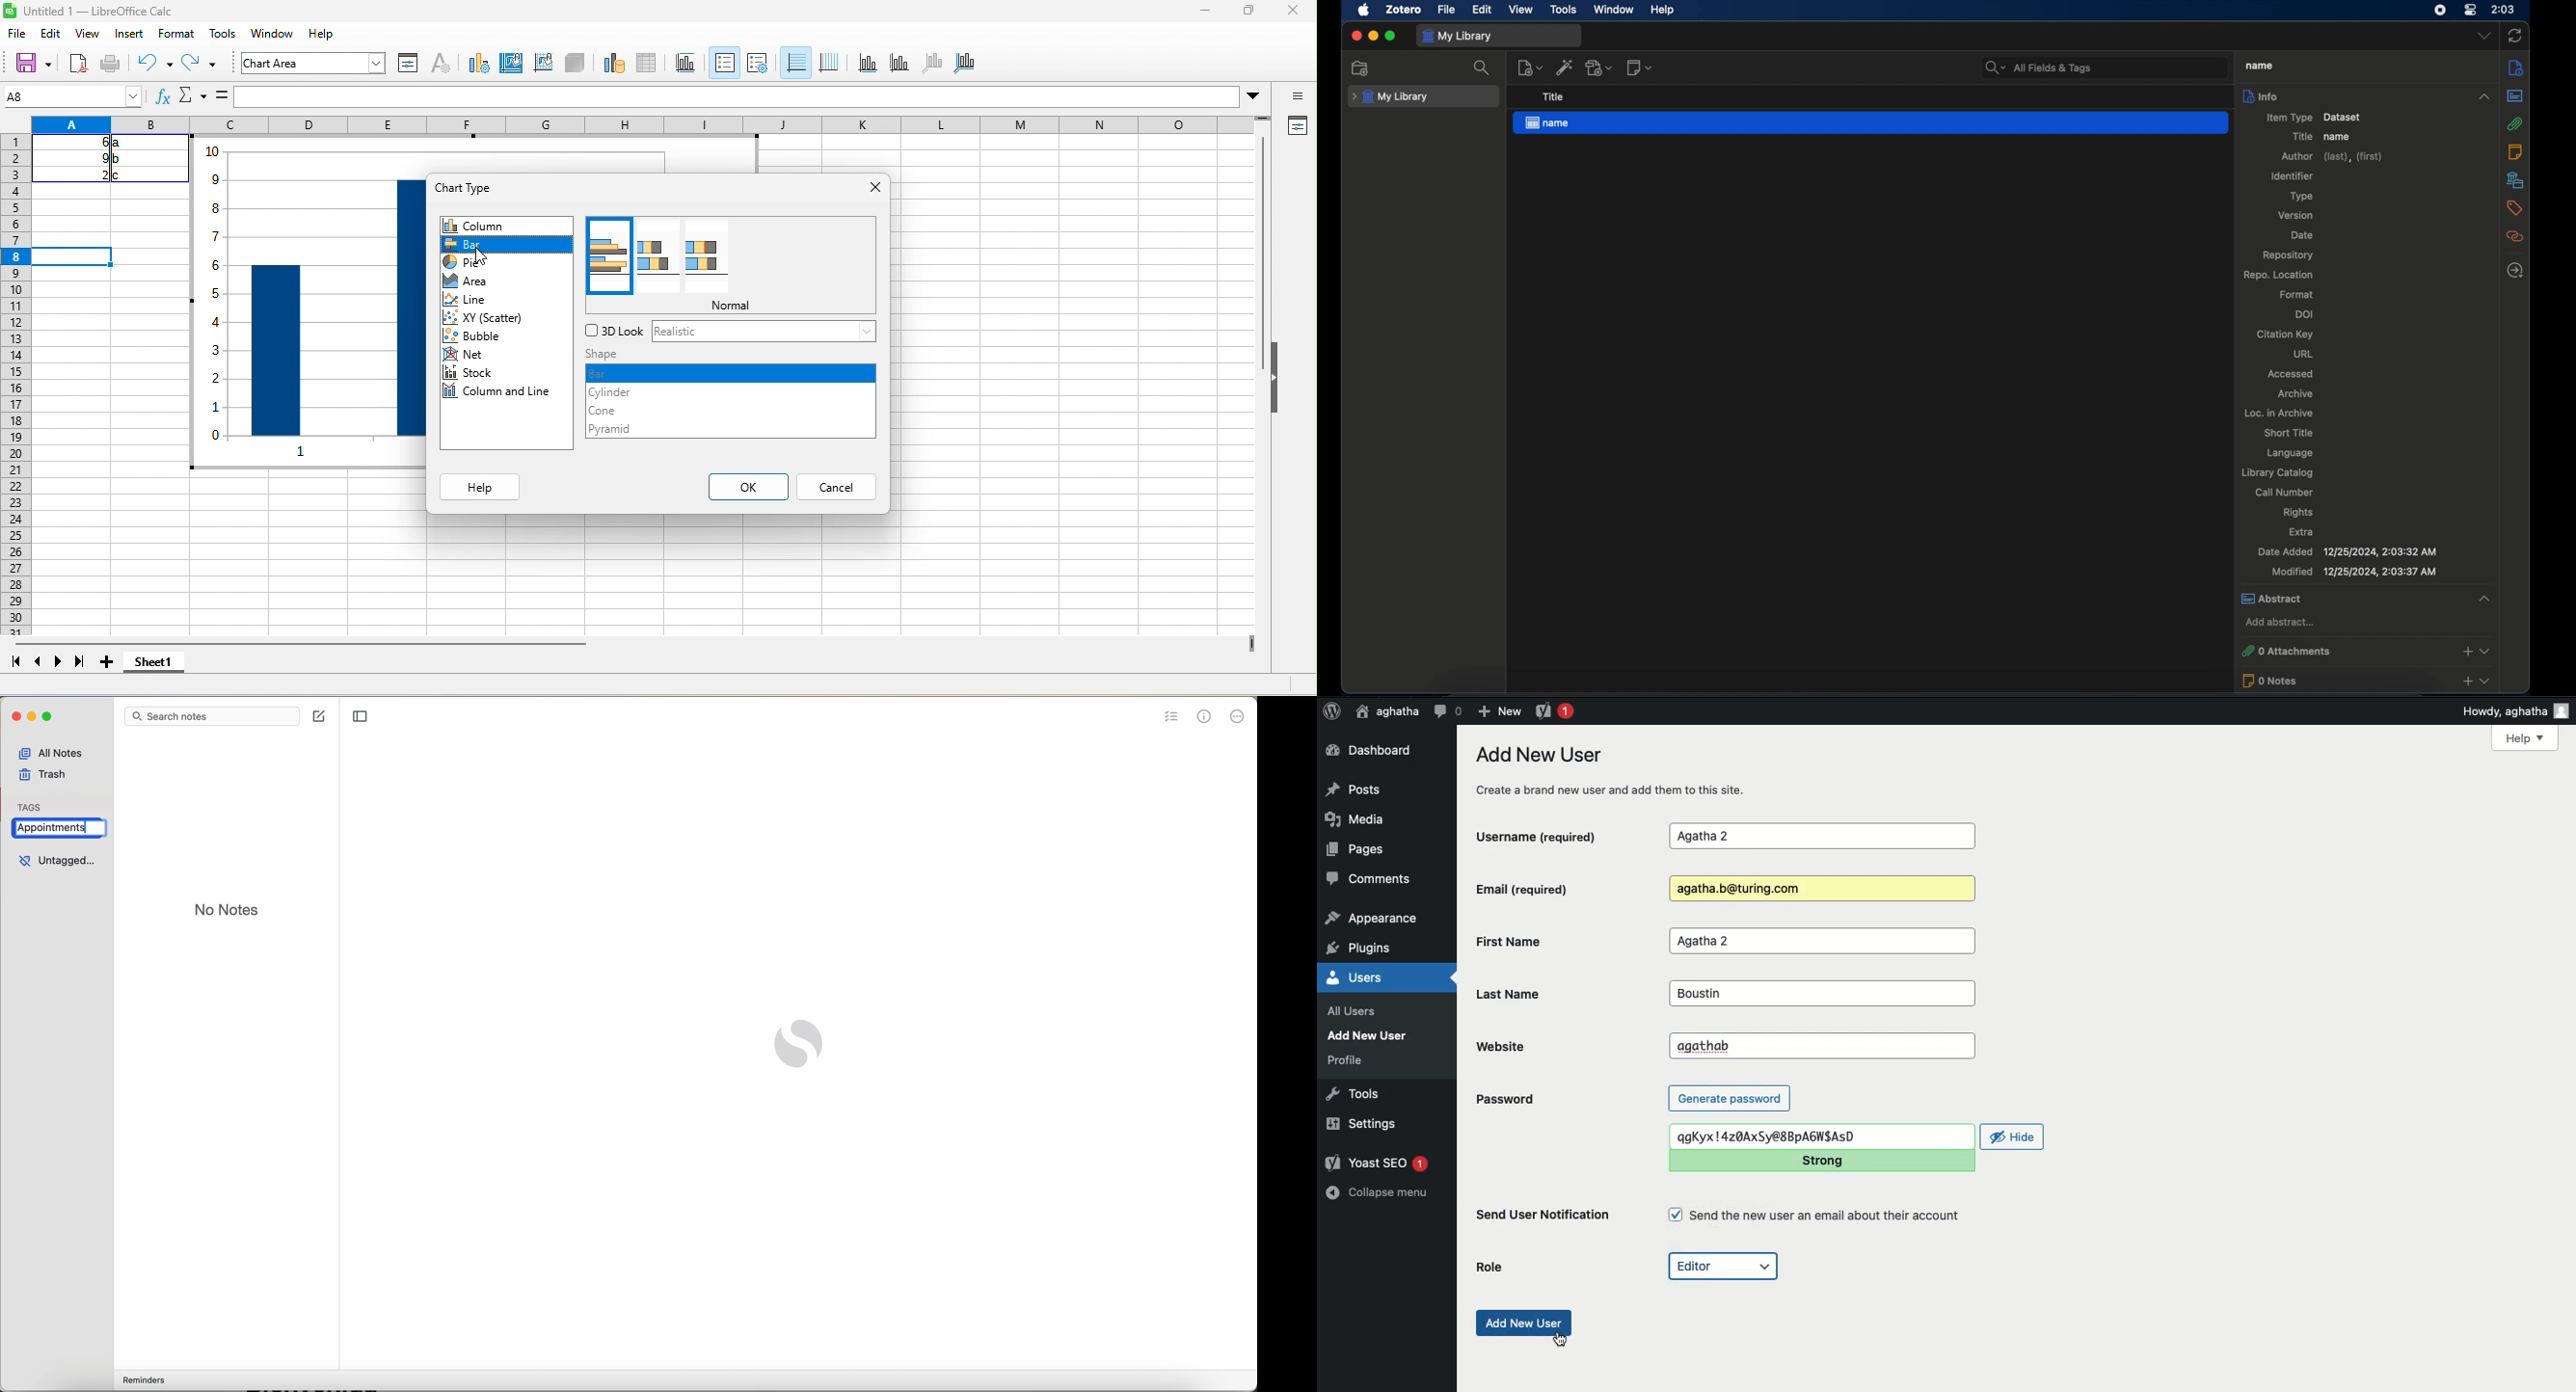  I want to click on control center, so click(2471, 10).